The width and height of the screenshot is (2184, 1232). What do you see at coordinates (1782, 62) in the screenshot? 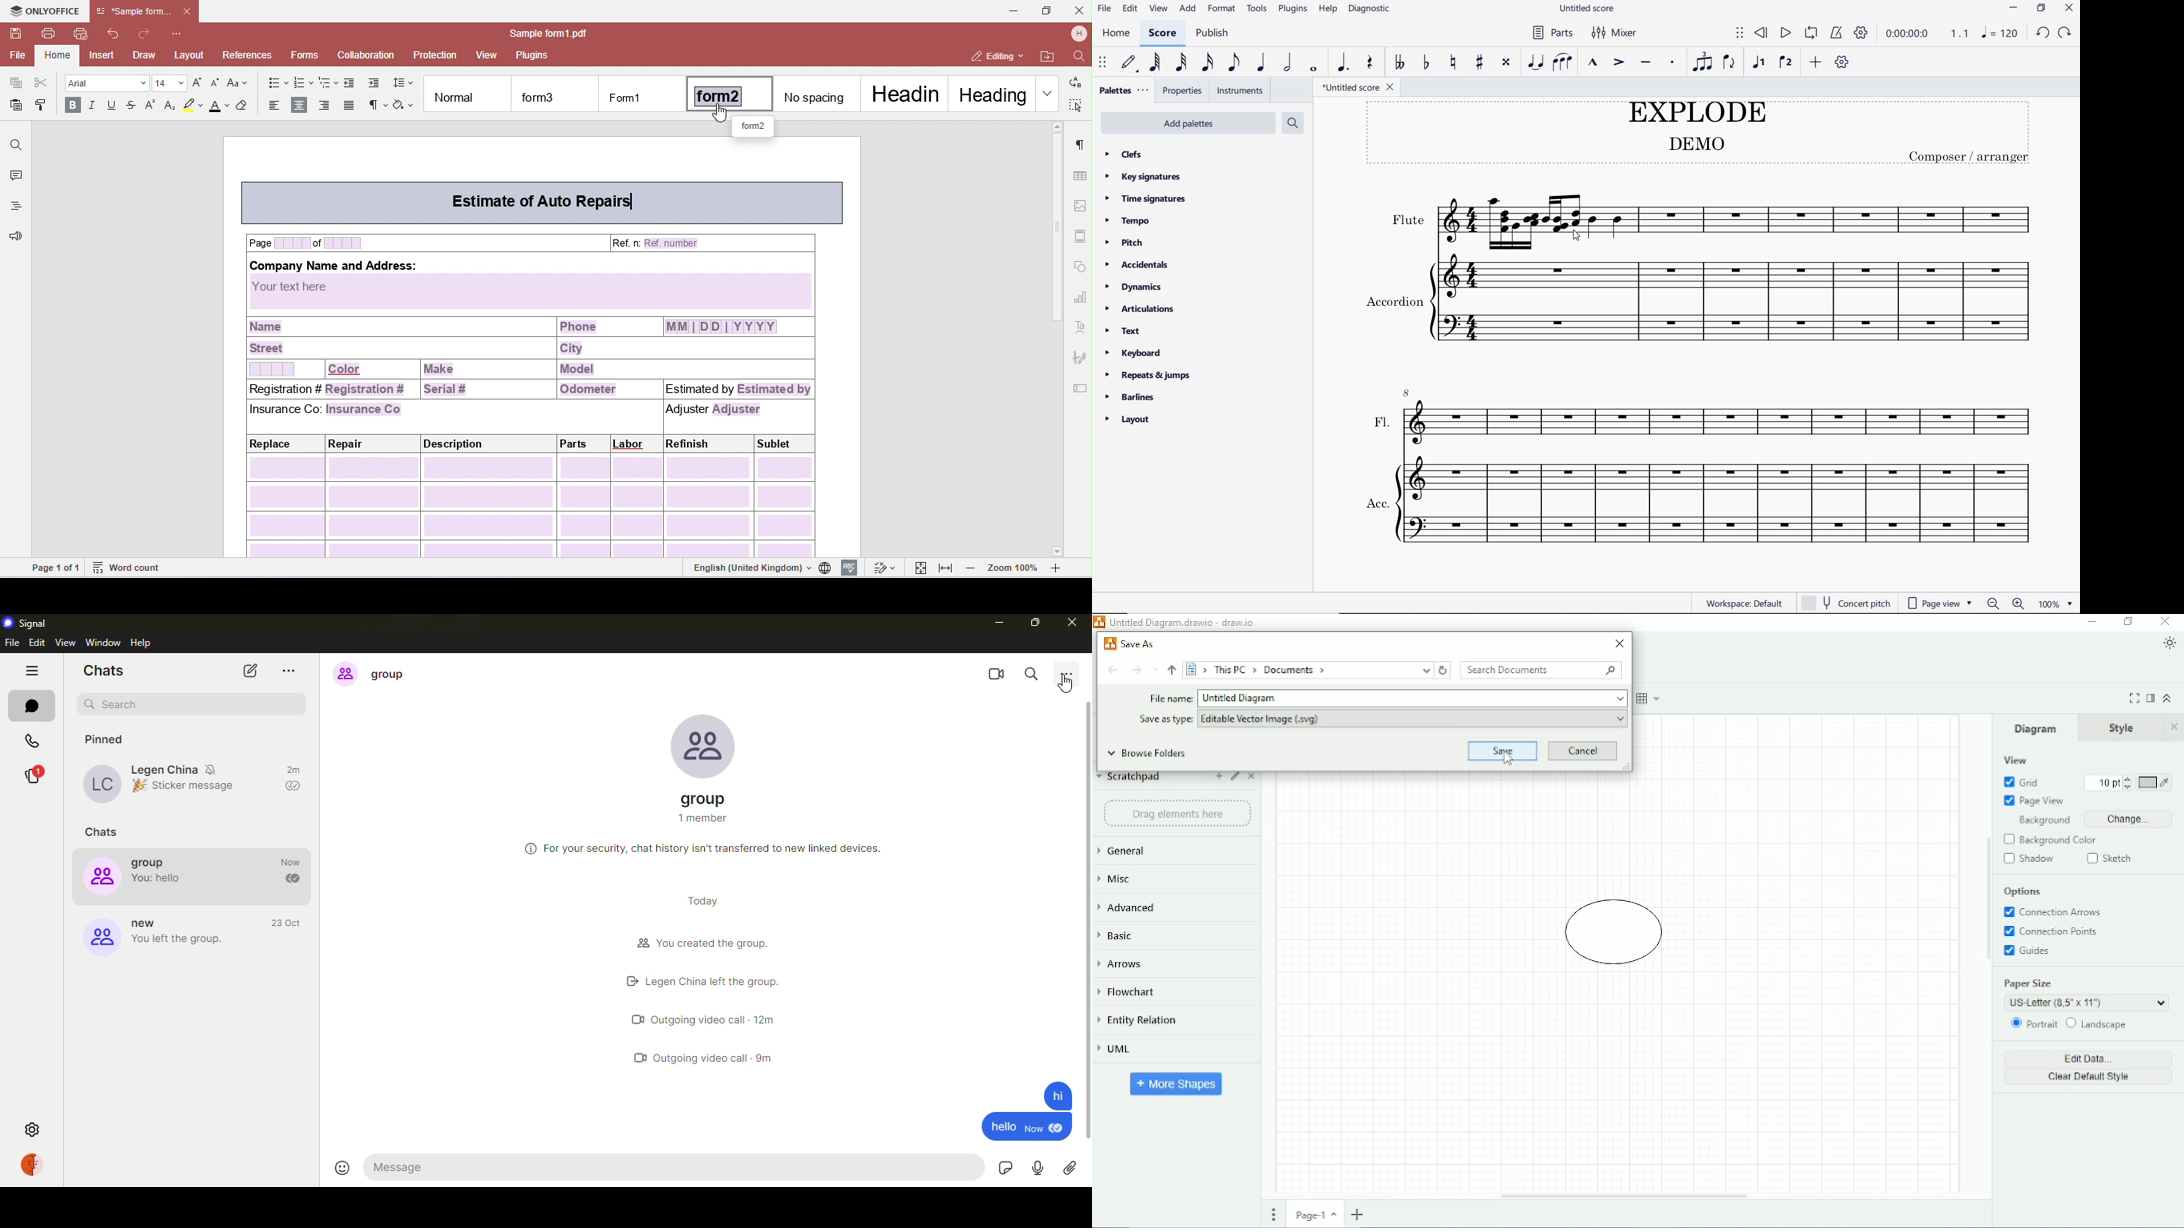
I see `voice 2` at bounding box center [1782, 62].